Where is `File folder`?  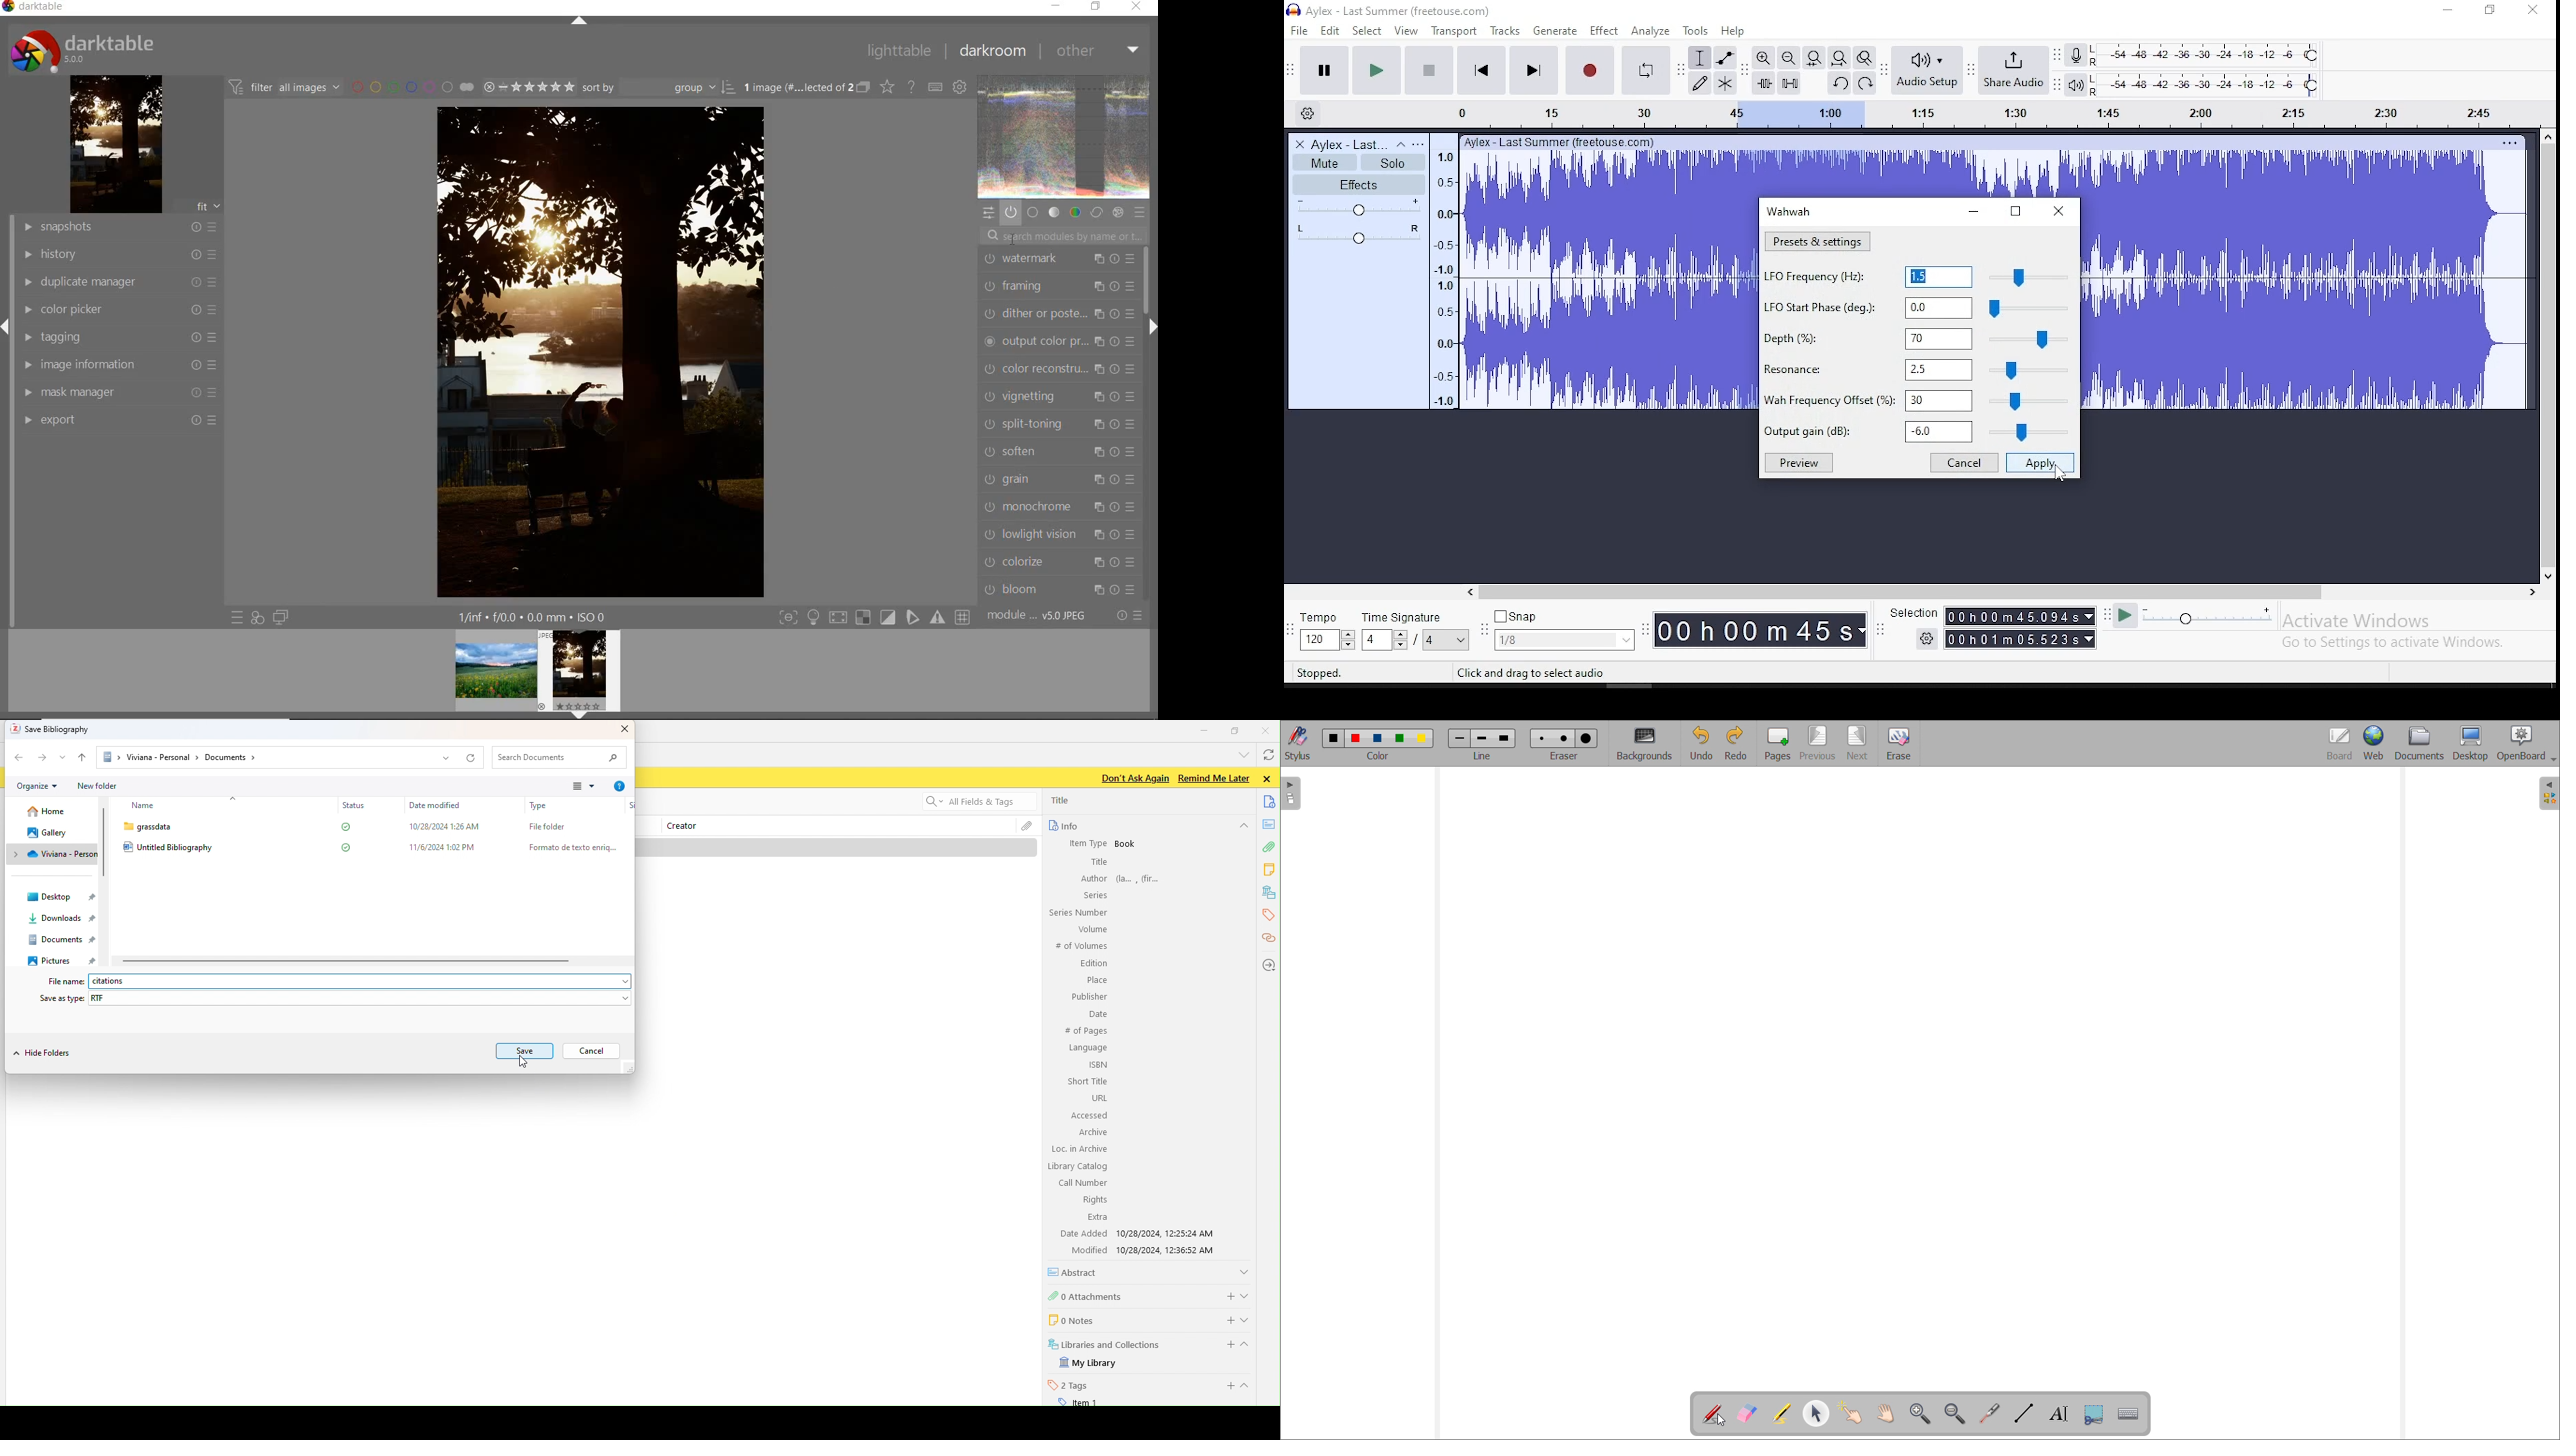
File folder is located at coordinates (542, 825).